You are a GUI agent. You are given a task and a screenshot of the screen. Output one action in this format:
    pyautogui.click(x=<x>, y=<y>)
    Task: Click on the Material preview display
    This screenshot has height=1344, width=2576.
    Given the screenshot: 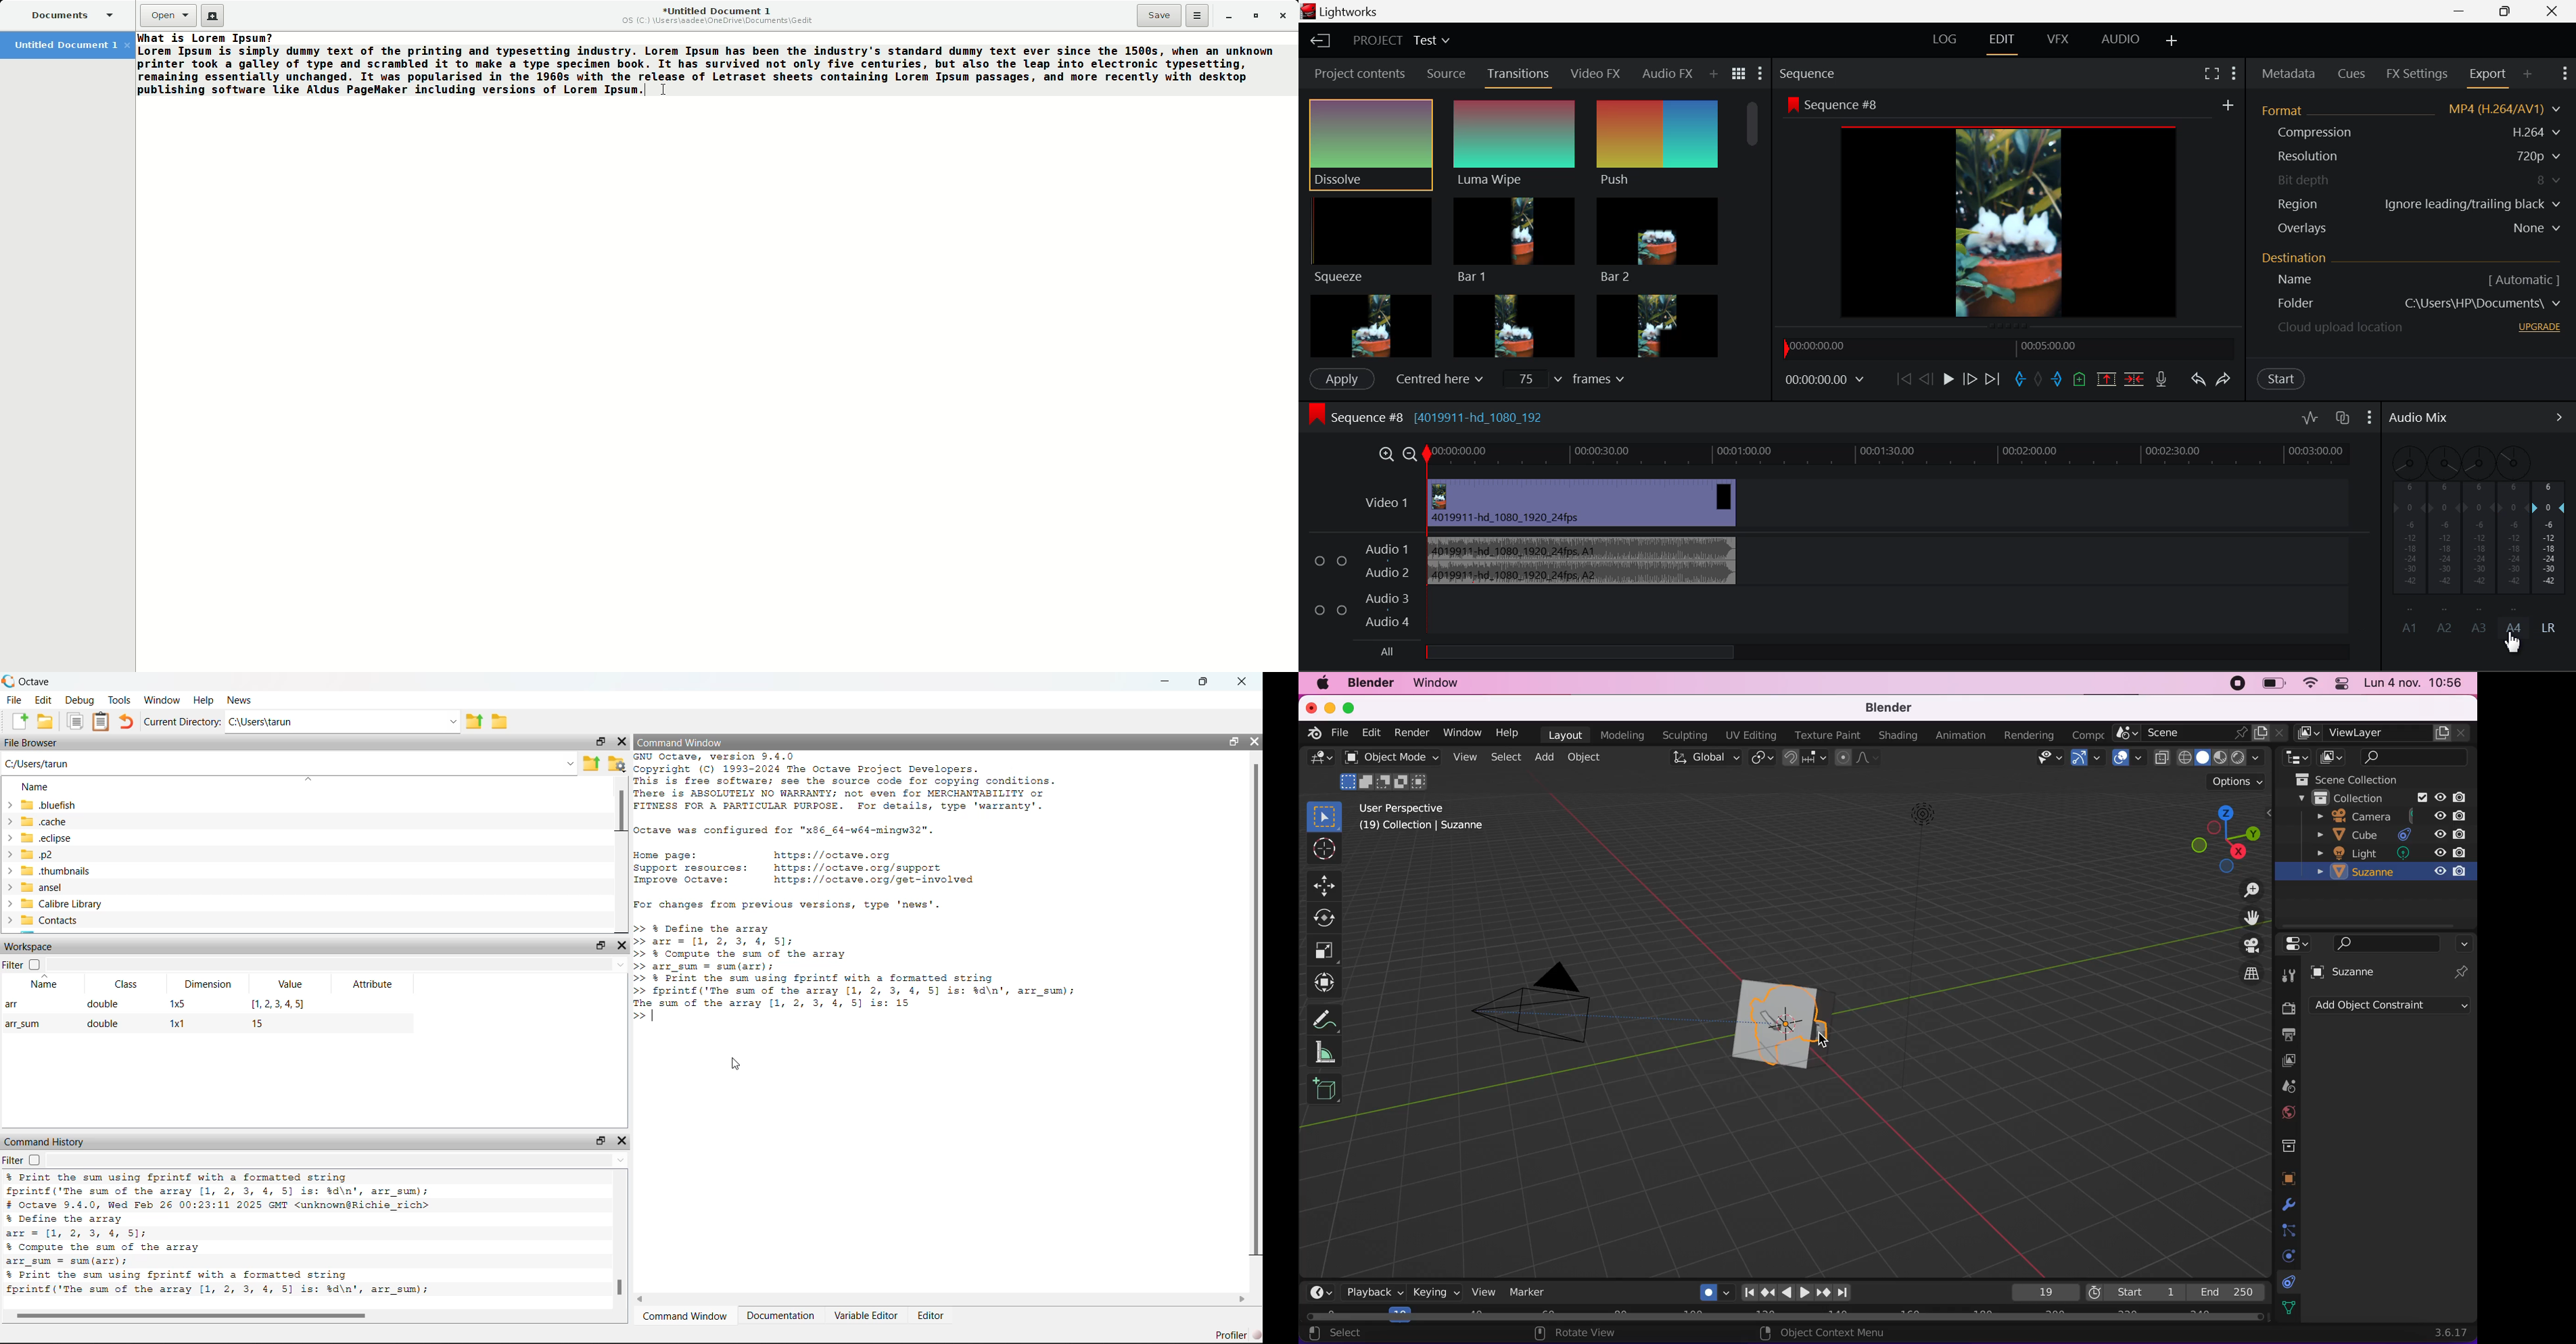 What is the action you would take?
    pyautogui.click(x=2221, y=756)
    